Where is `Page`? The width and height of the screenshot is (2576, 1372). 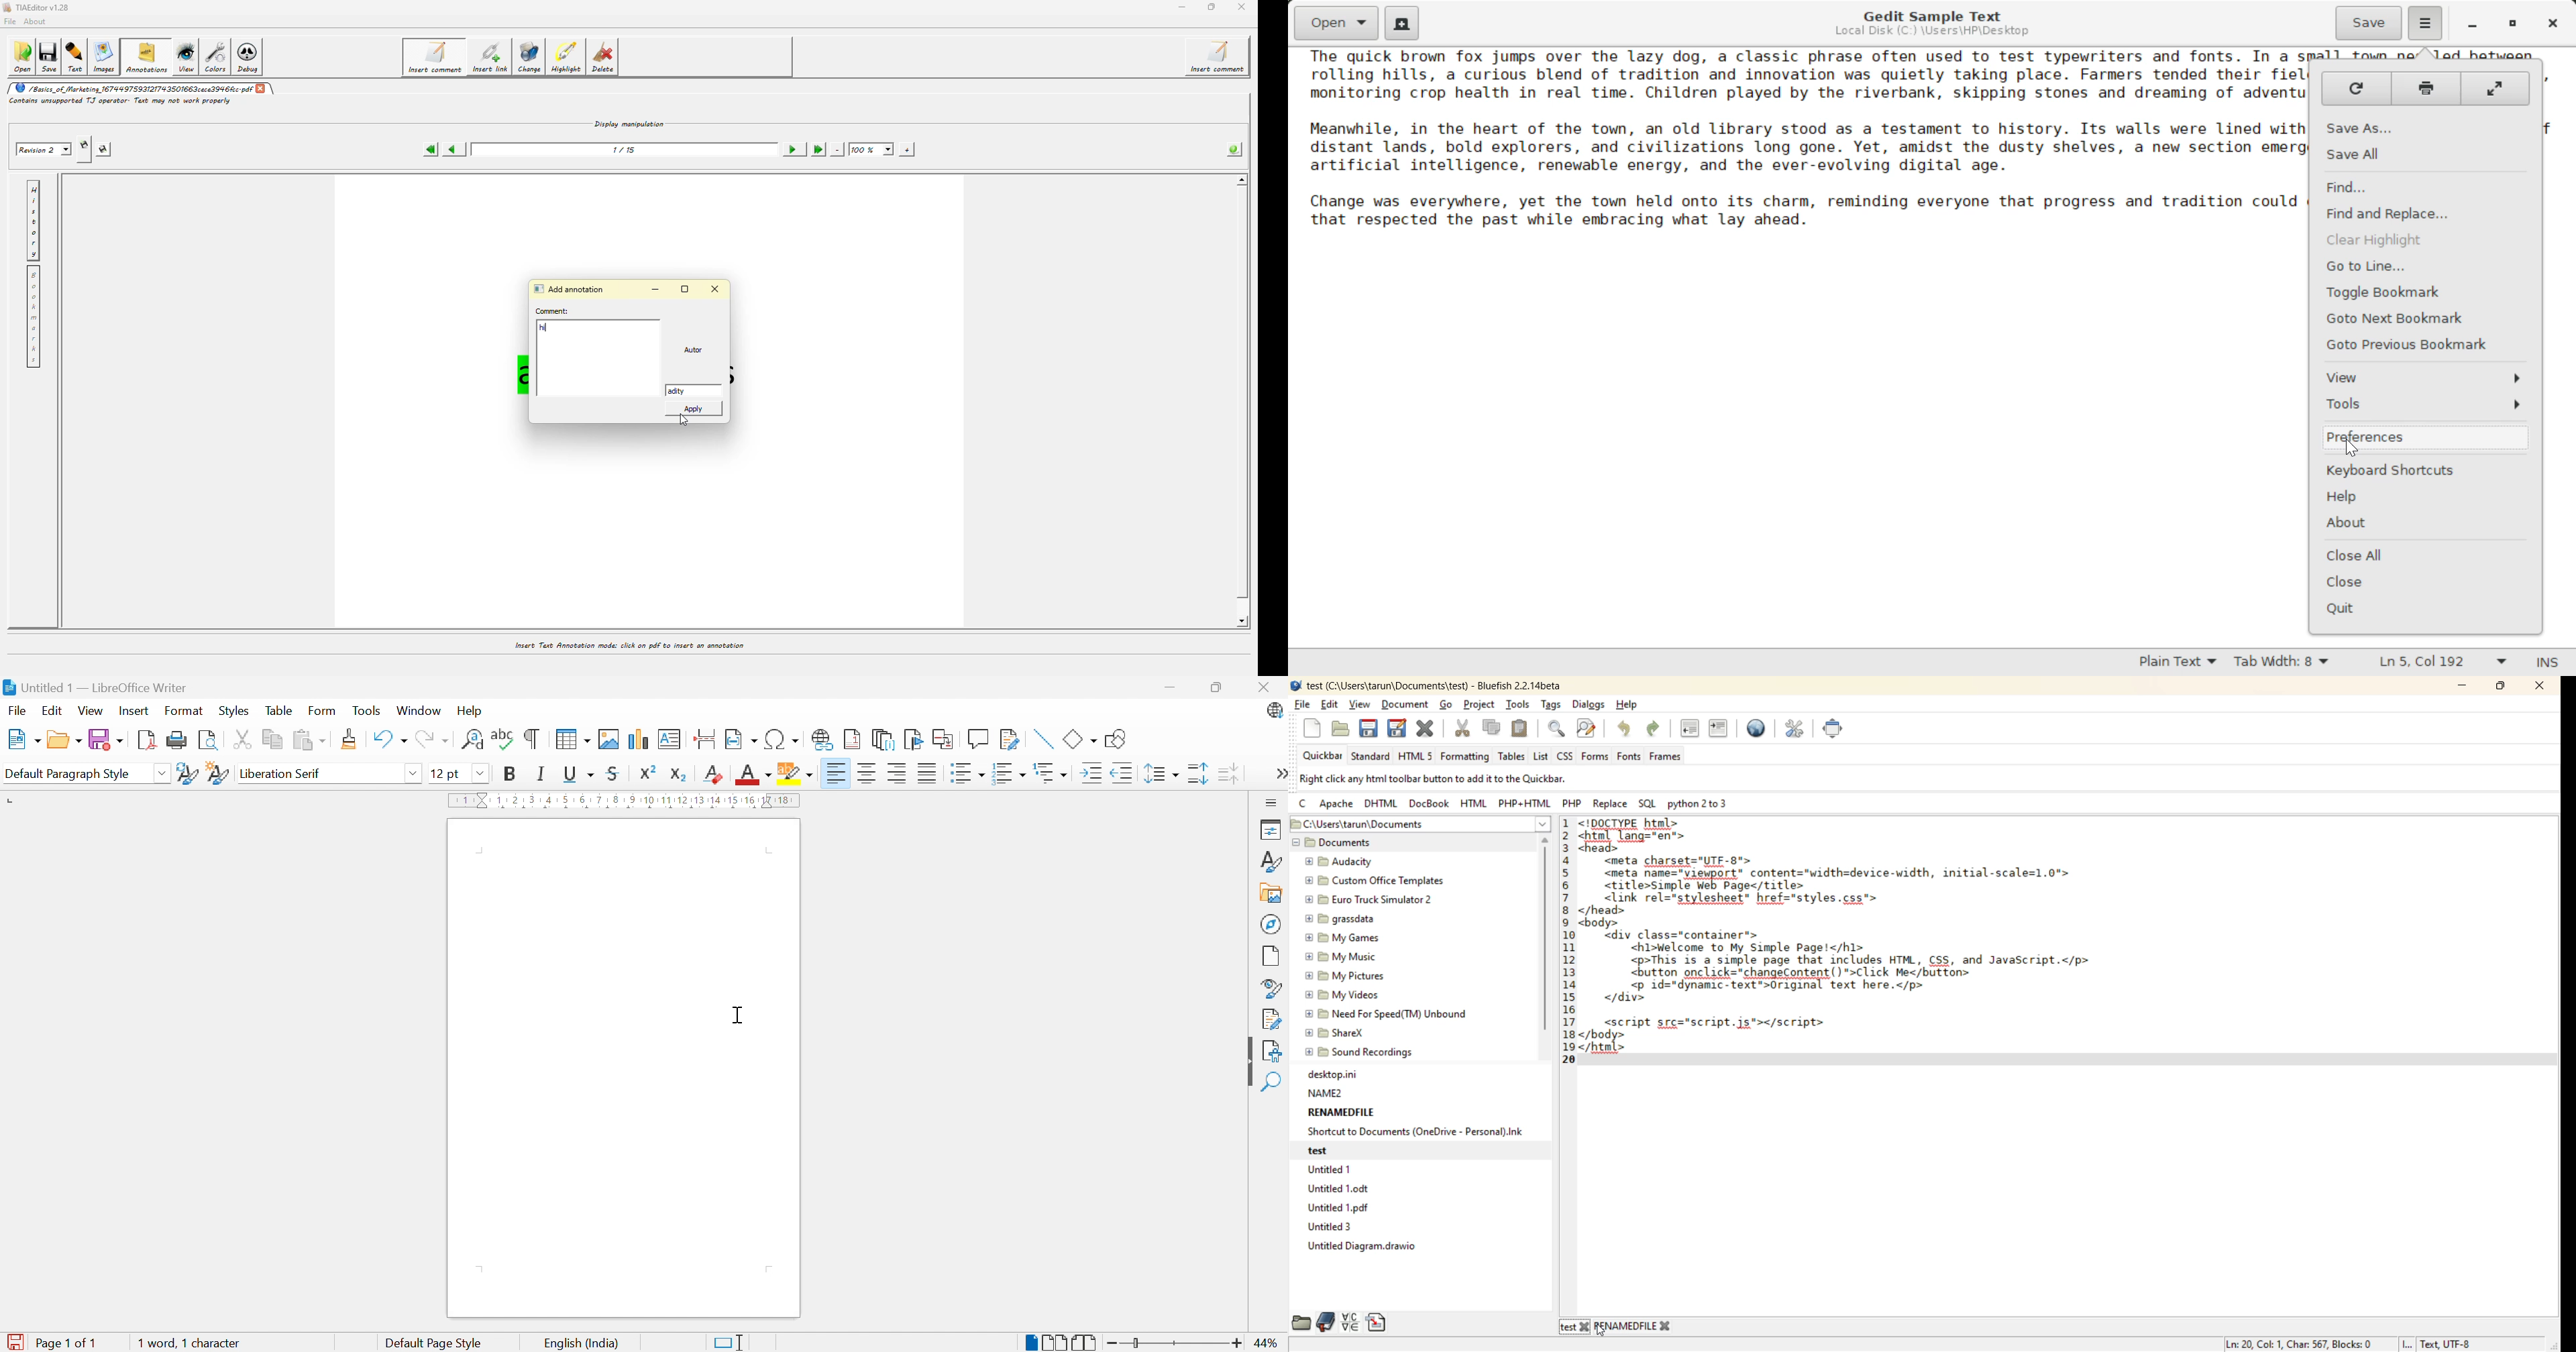 Page is located at coordinates (1271, 956).